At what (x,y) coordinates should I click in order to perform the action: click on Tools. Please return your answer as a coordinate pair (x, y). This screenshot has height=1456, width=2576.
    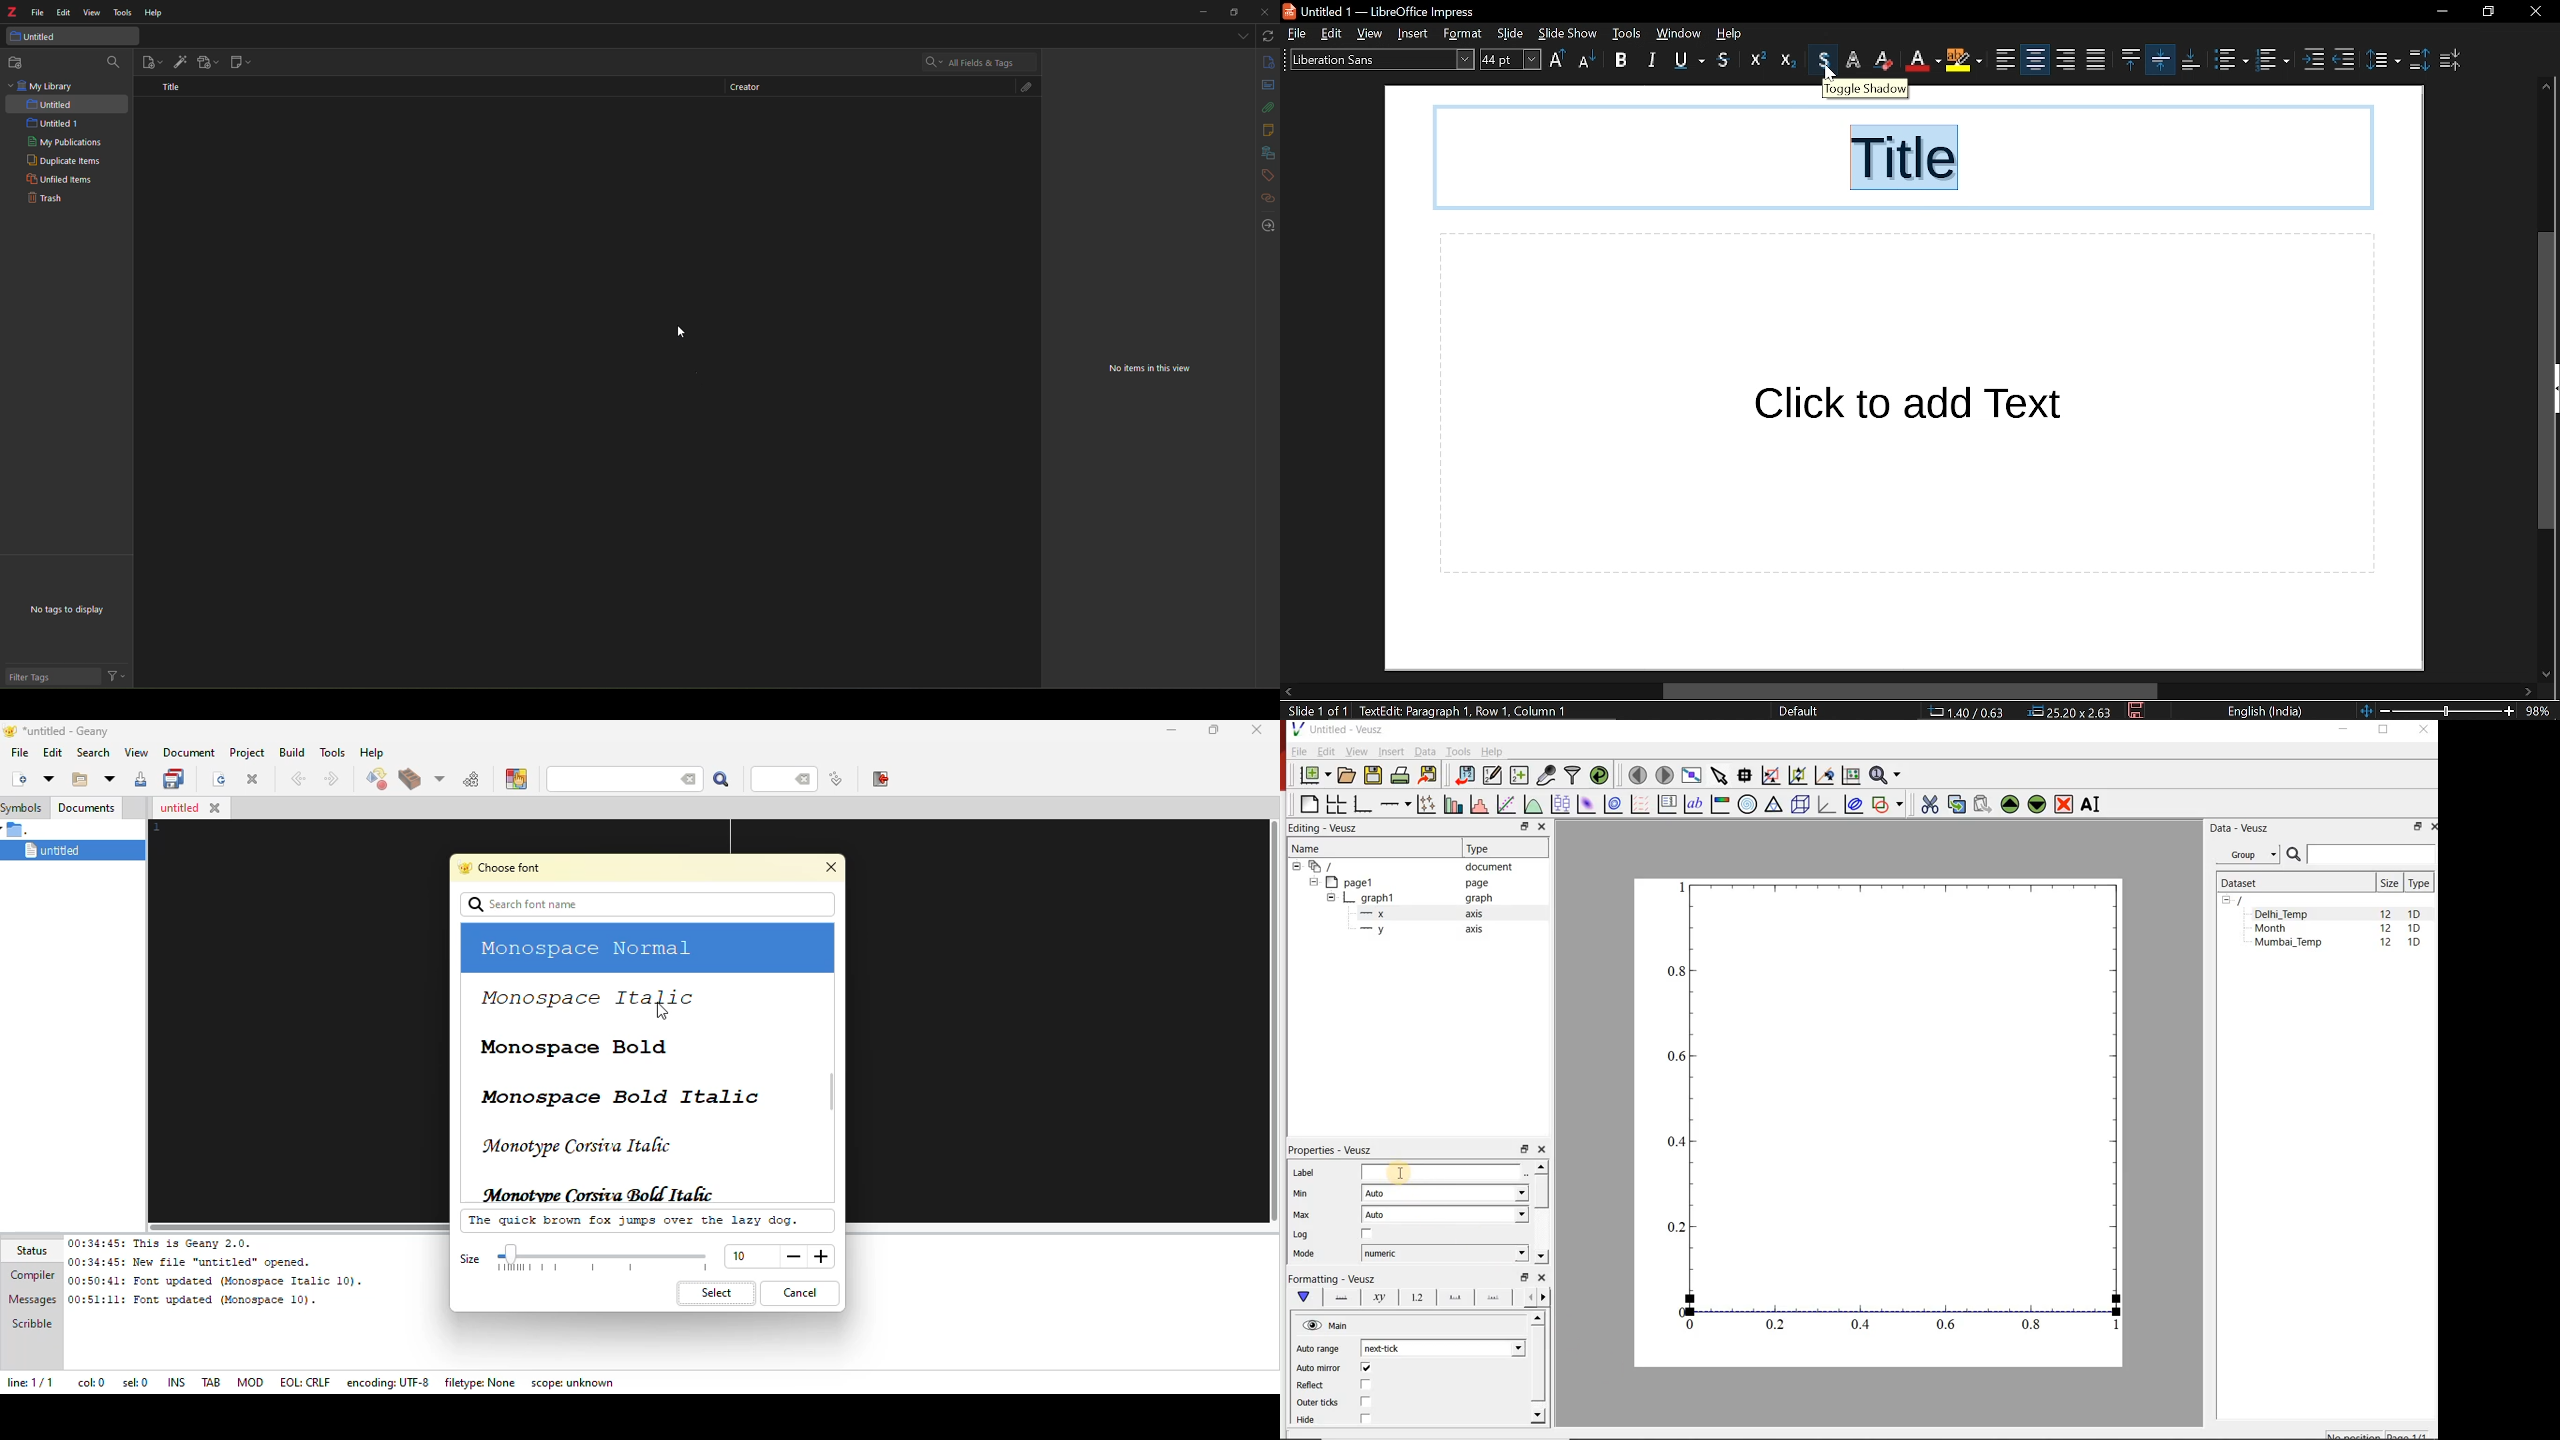
    Looking at the image, I should click on (1459, 752).